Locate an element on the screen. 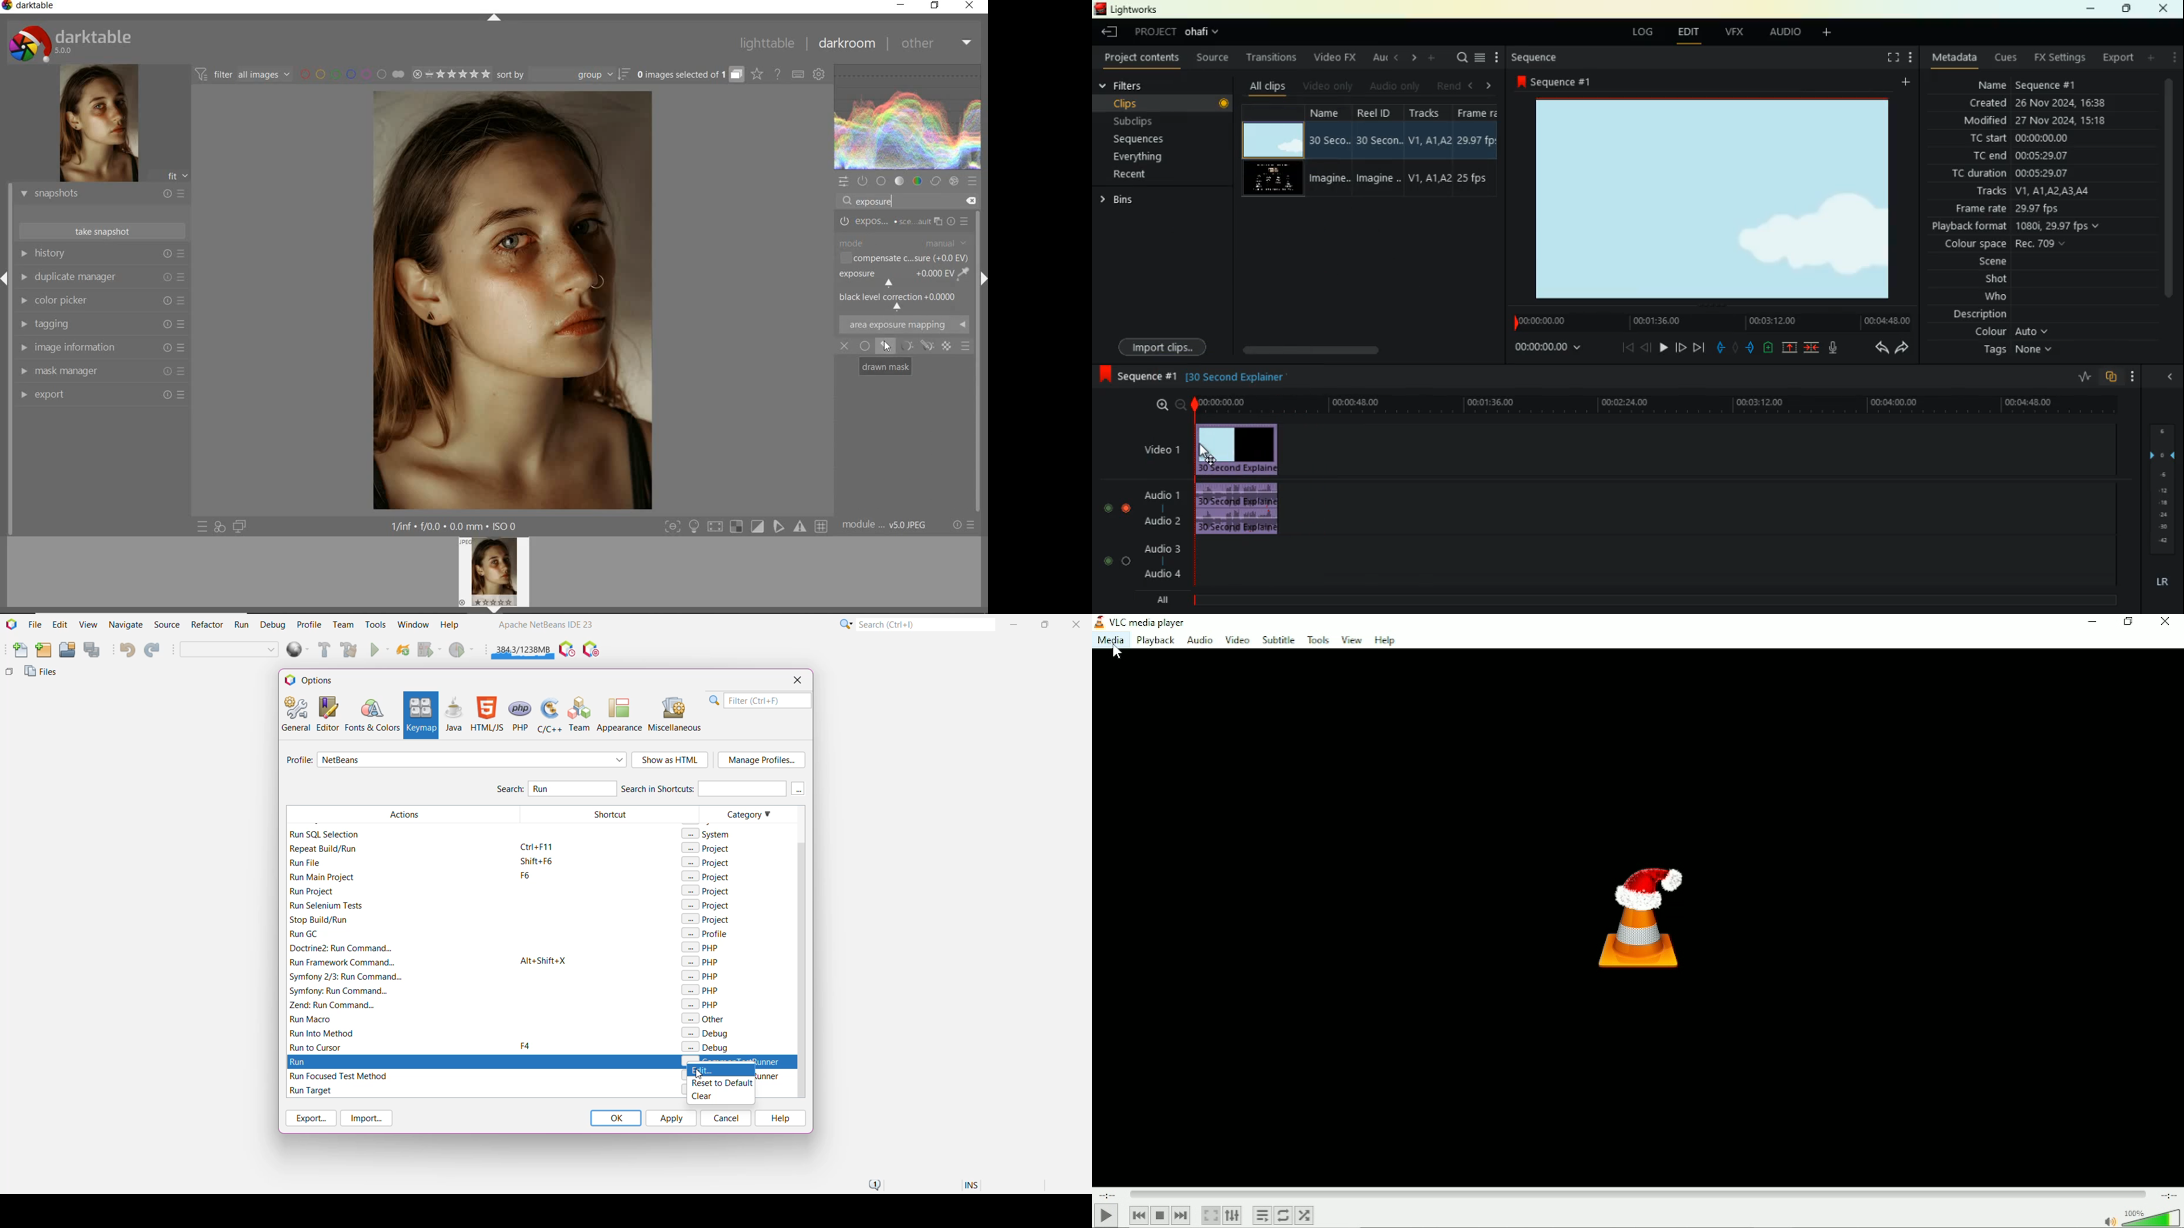 The width and height of the screenshot is (2184, 1232). Close is located at coordinates (1078, 624).